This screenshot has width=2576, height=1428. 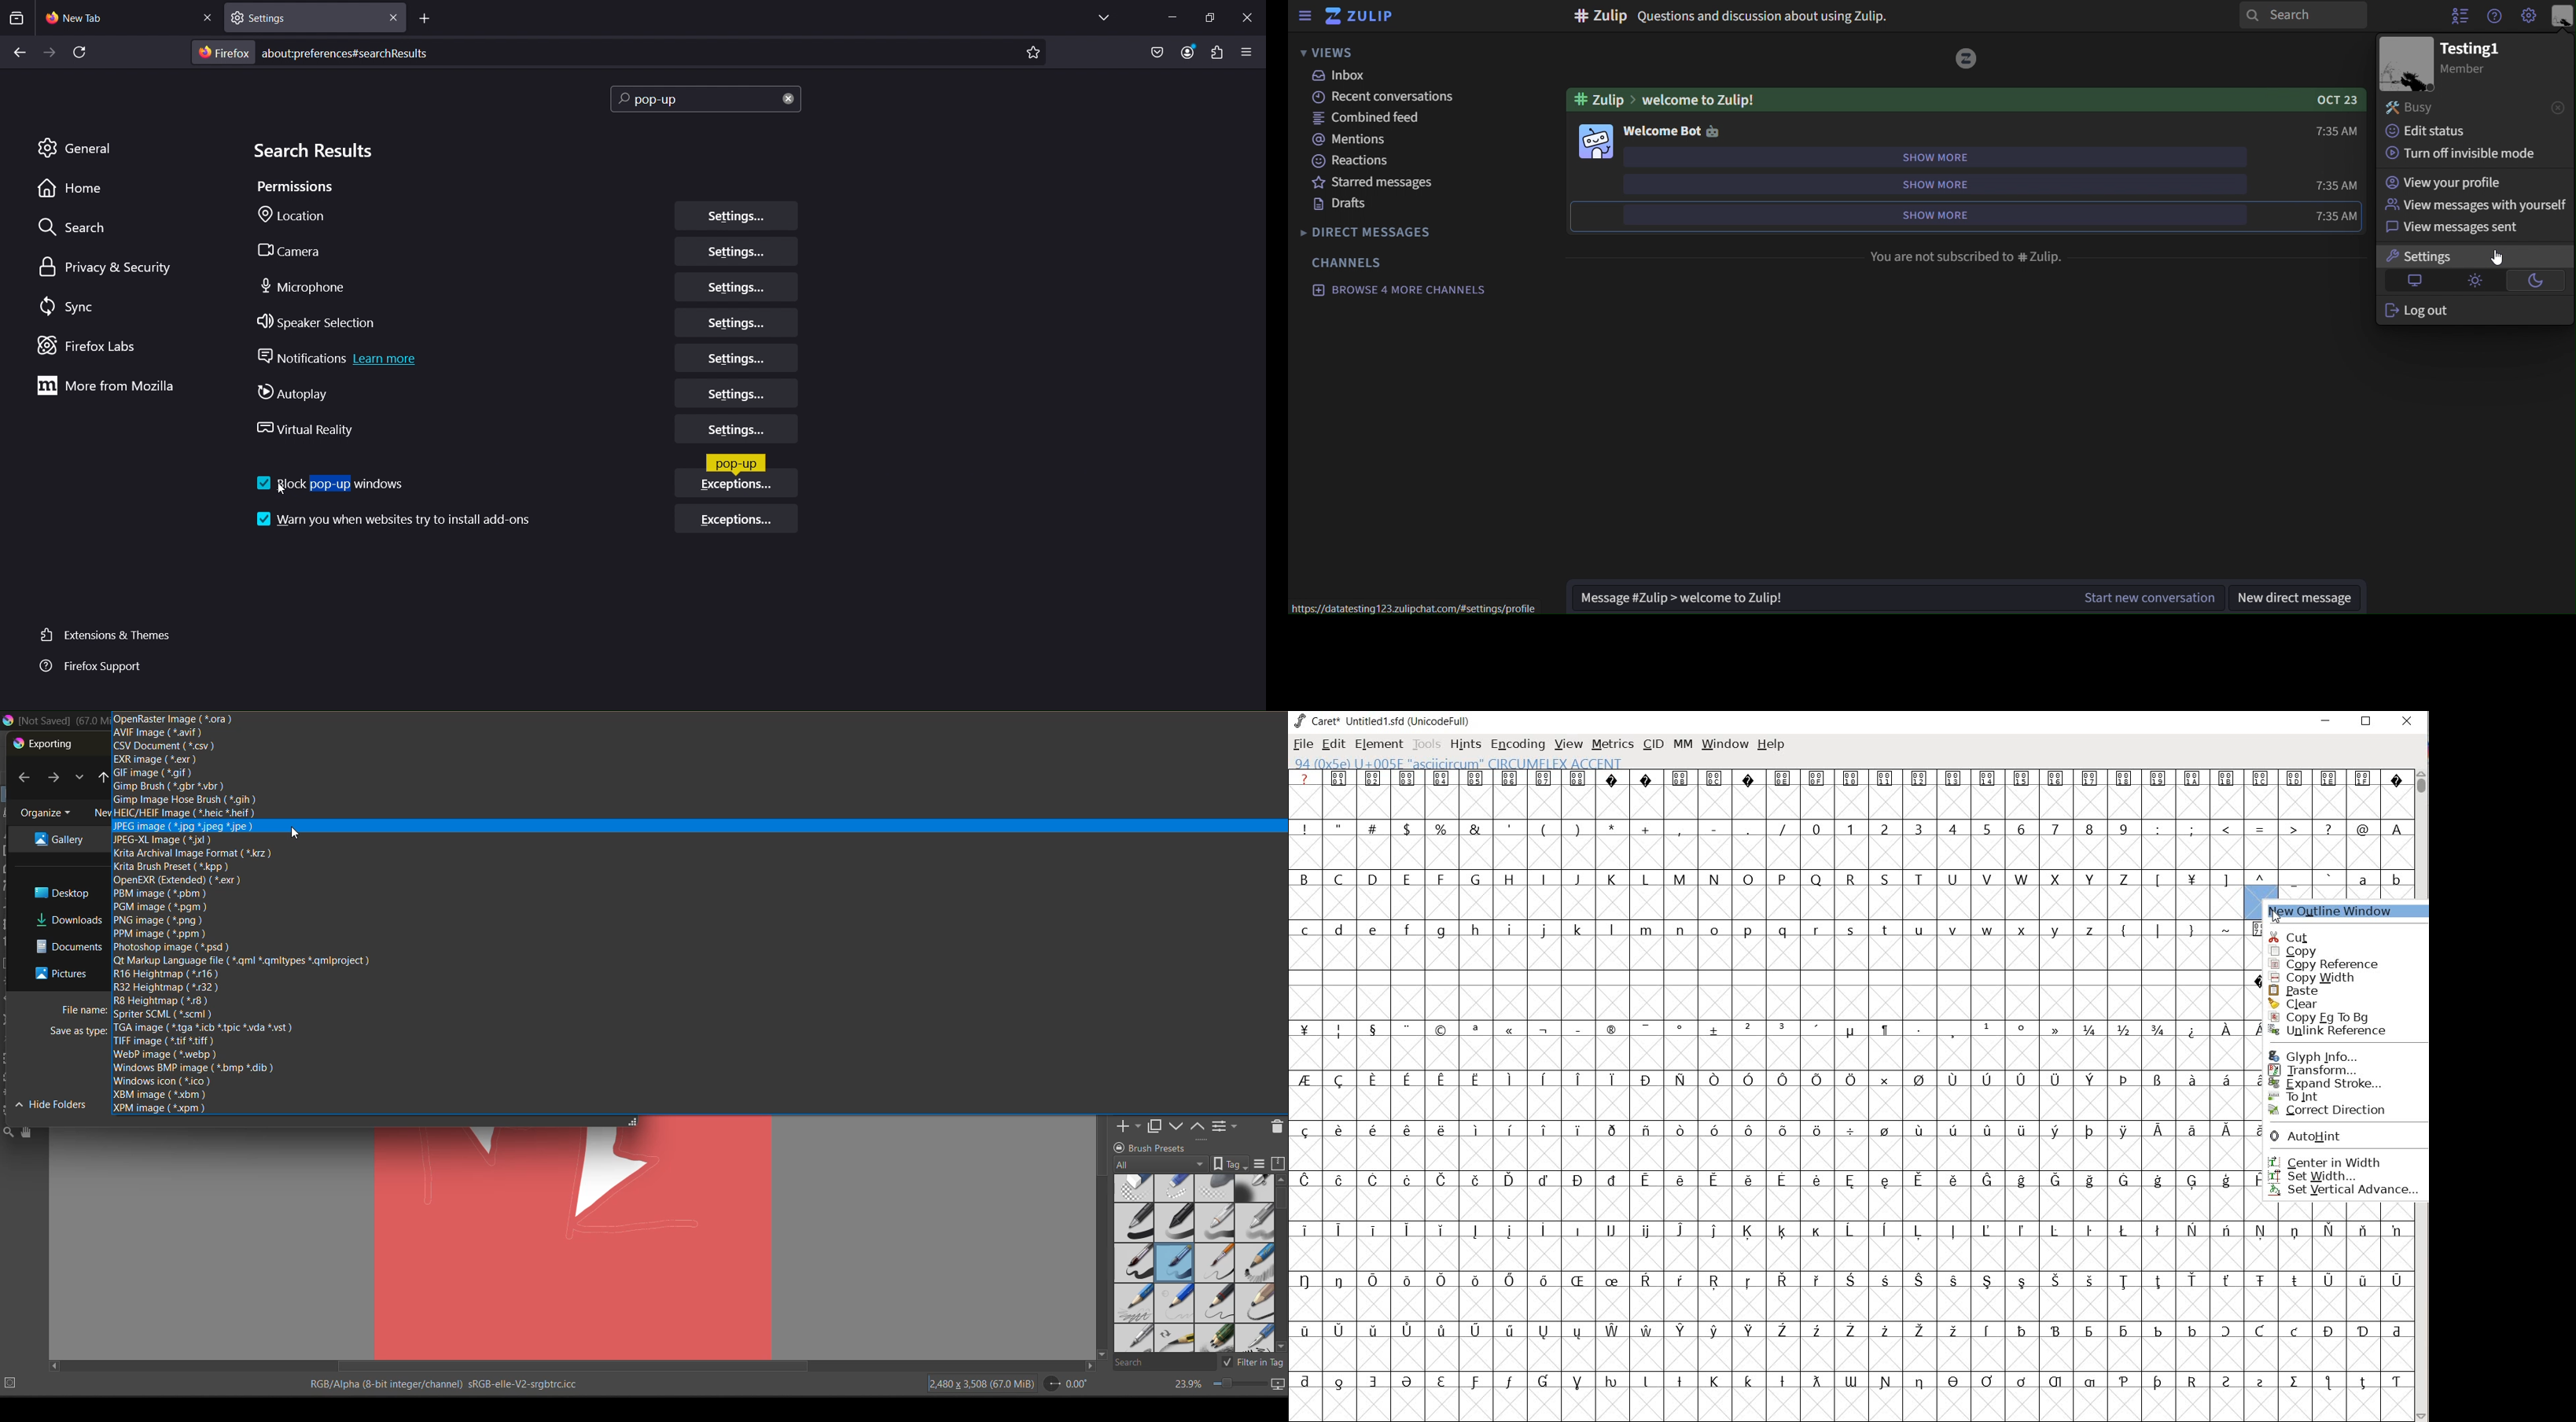 I want to click on text, so click(x=2474, y=58).